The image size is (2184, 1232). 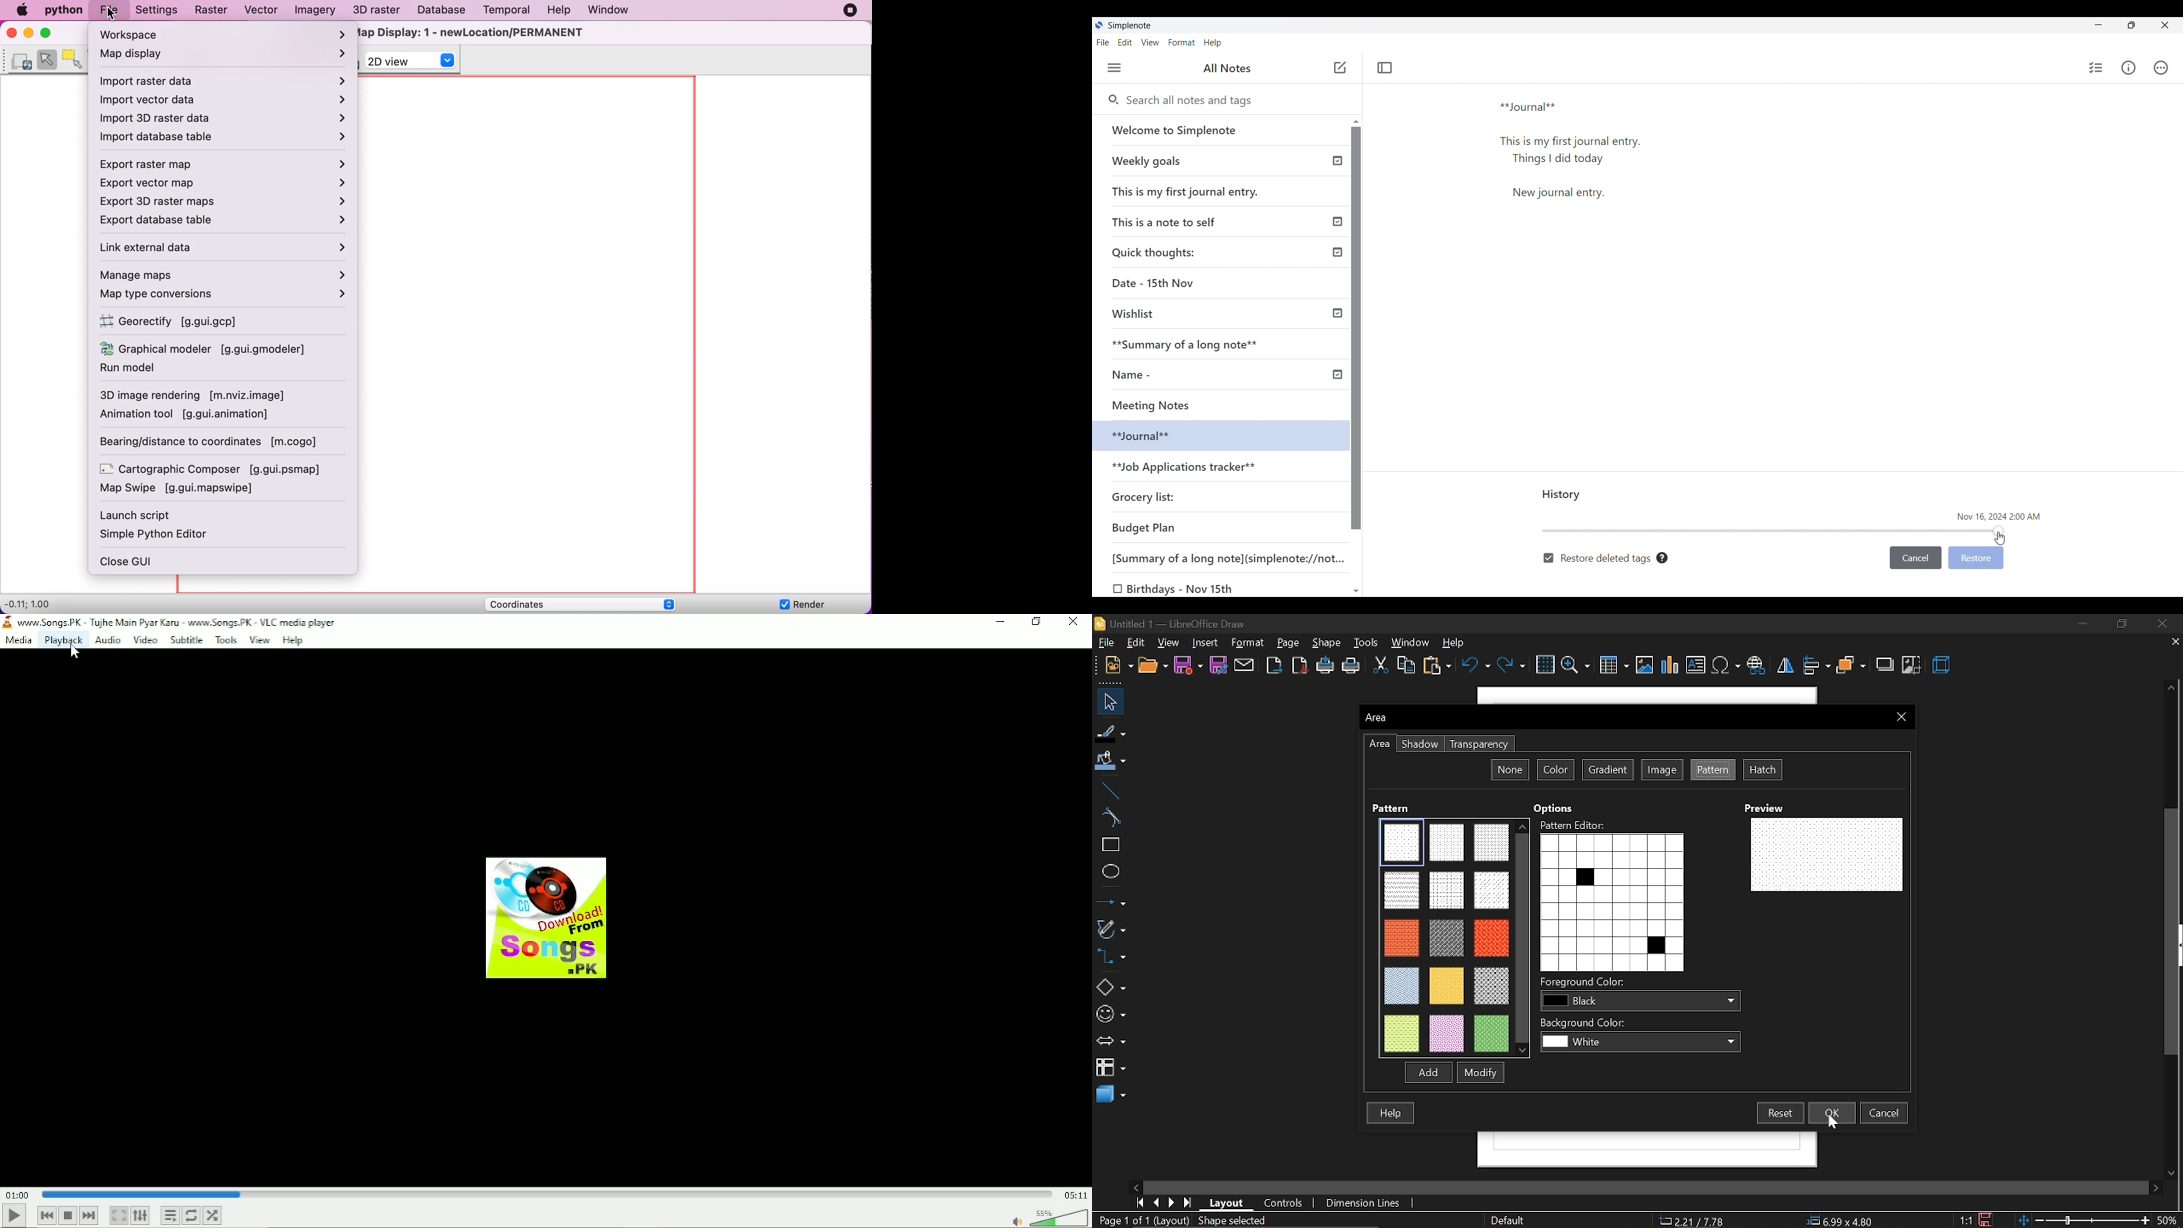 What do you see at coordinates (1272, 665) in the screenshot?
I see `export` at bounding box center [1272, 665].